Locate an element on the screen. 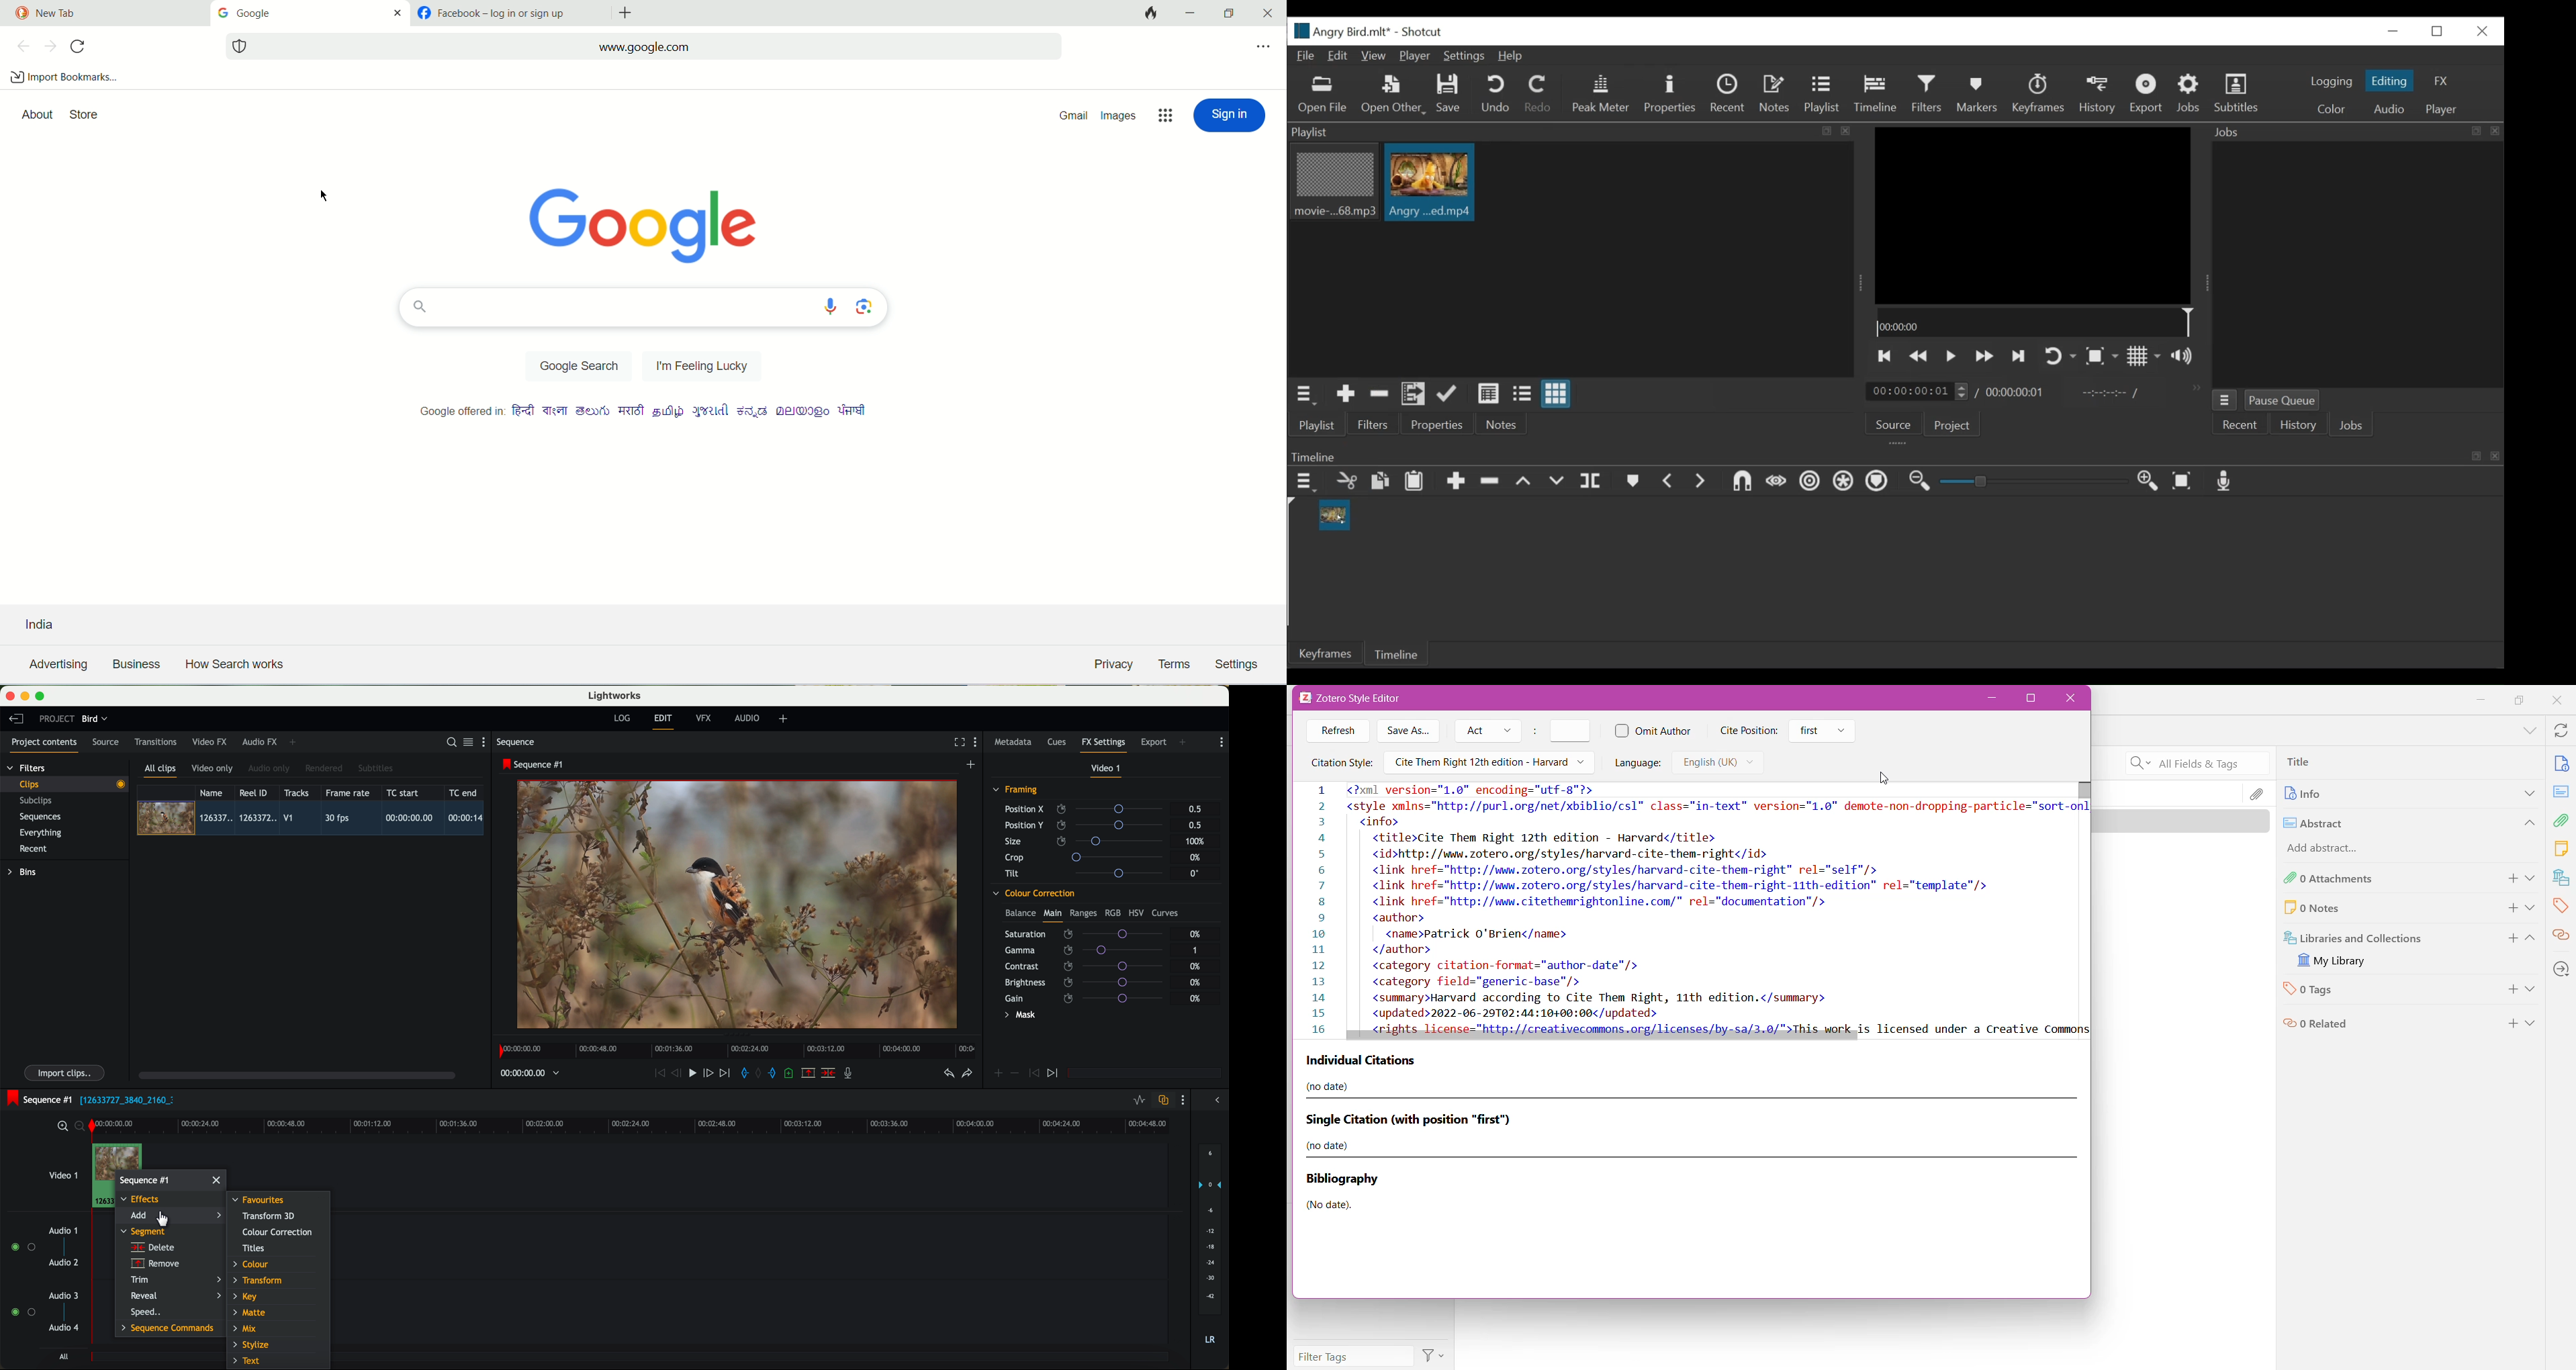 The width and height of the screenshot is (2576, 1372). show/hide the full audio mix is located at coordinates (1215, 1101).